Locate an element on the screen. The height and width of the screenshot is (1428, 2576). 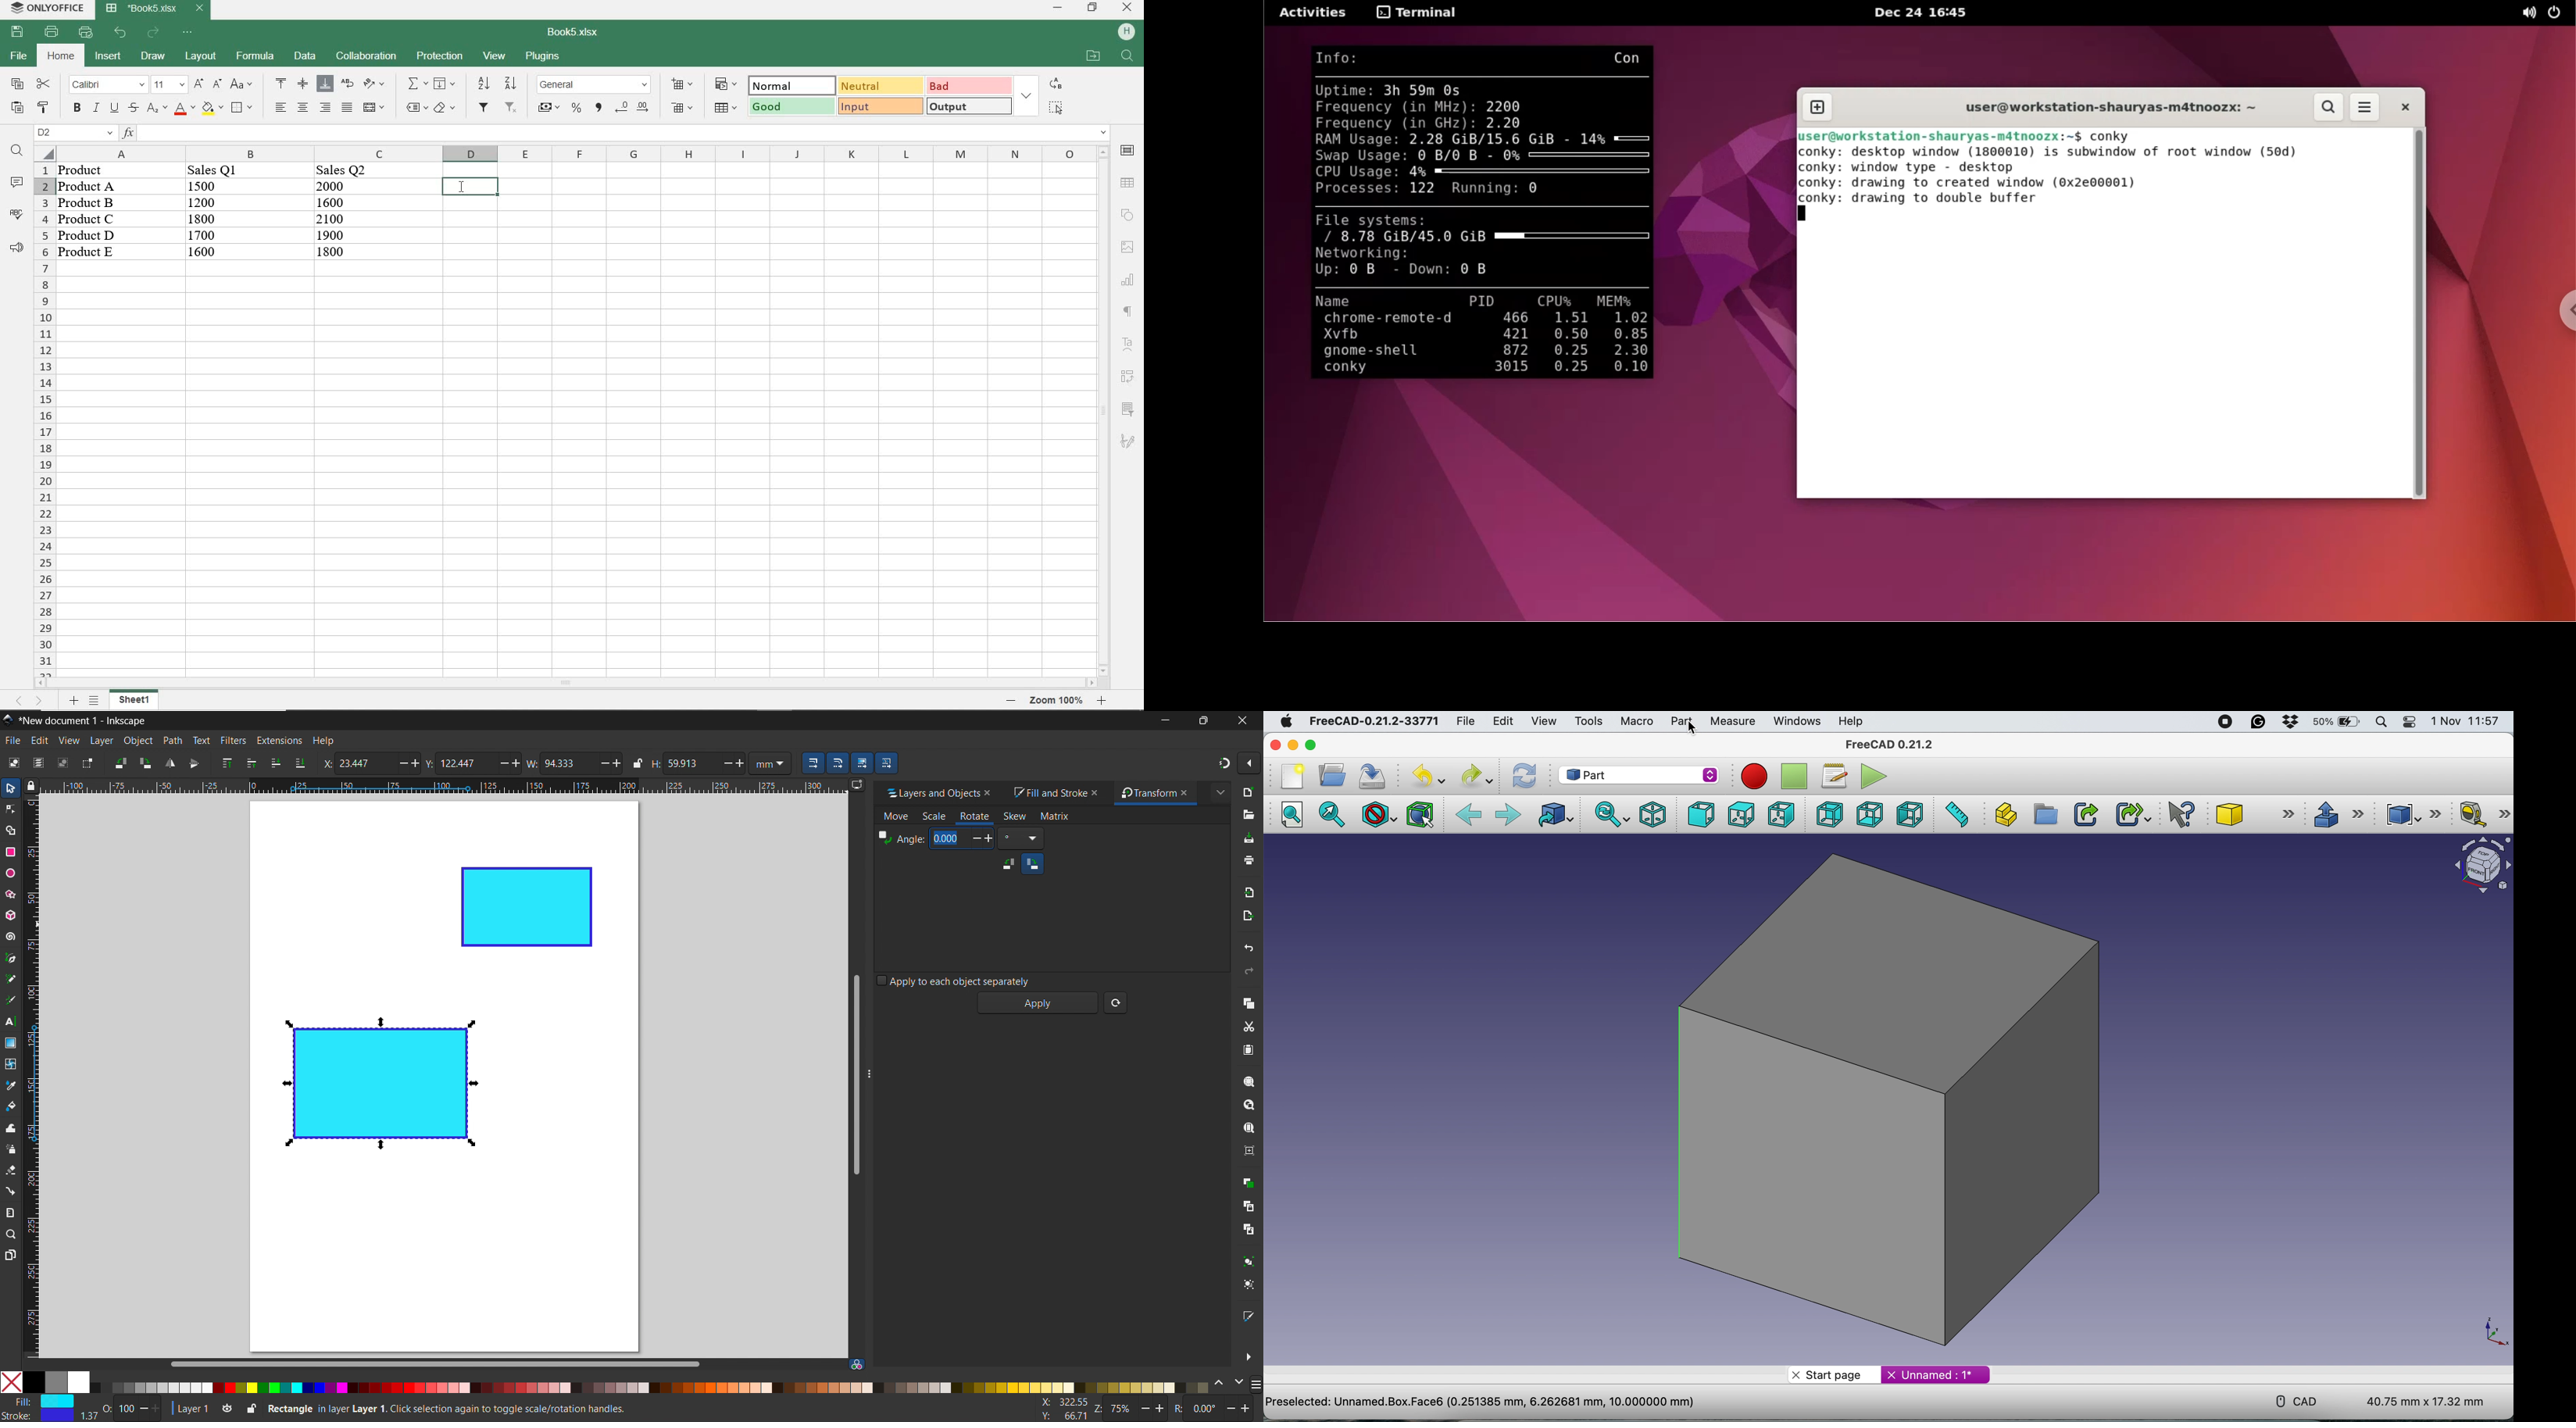
path is located at coordinates (172, 741).